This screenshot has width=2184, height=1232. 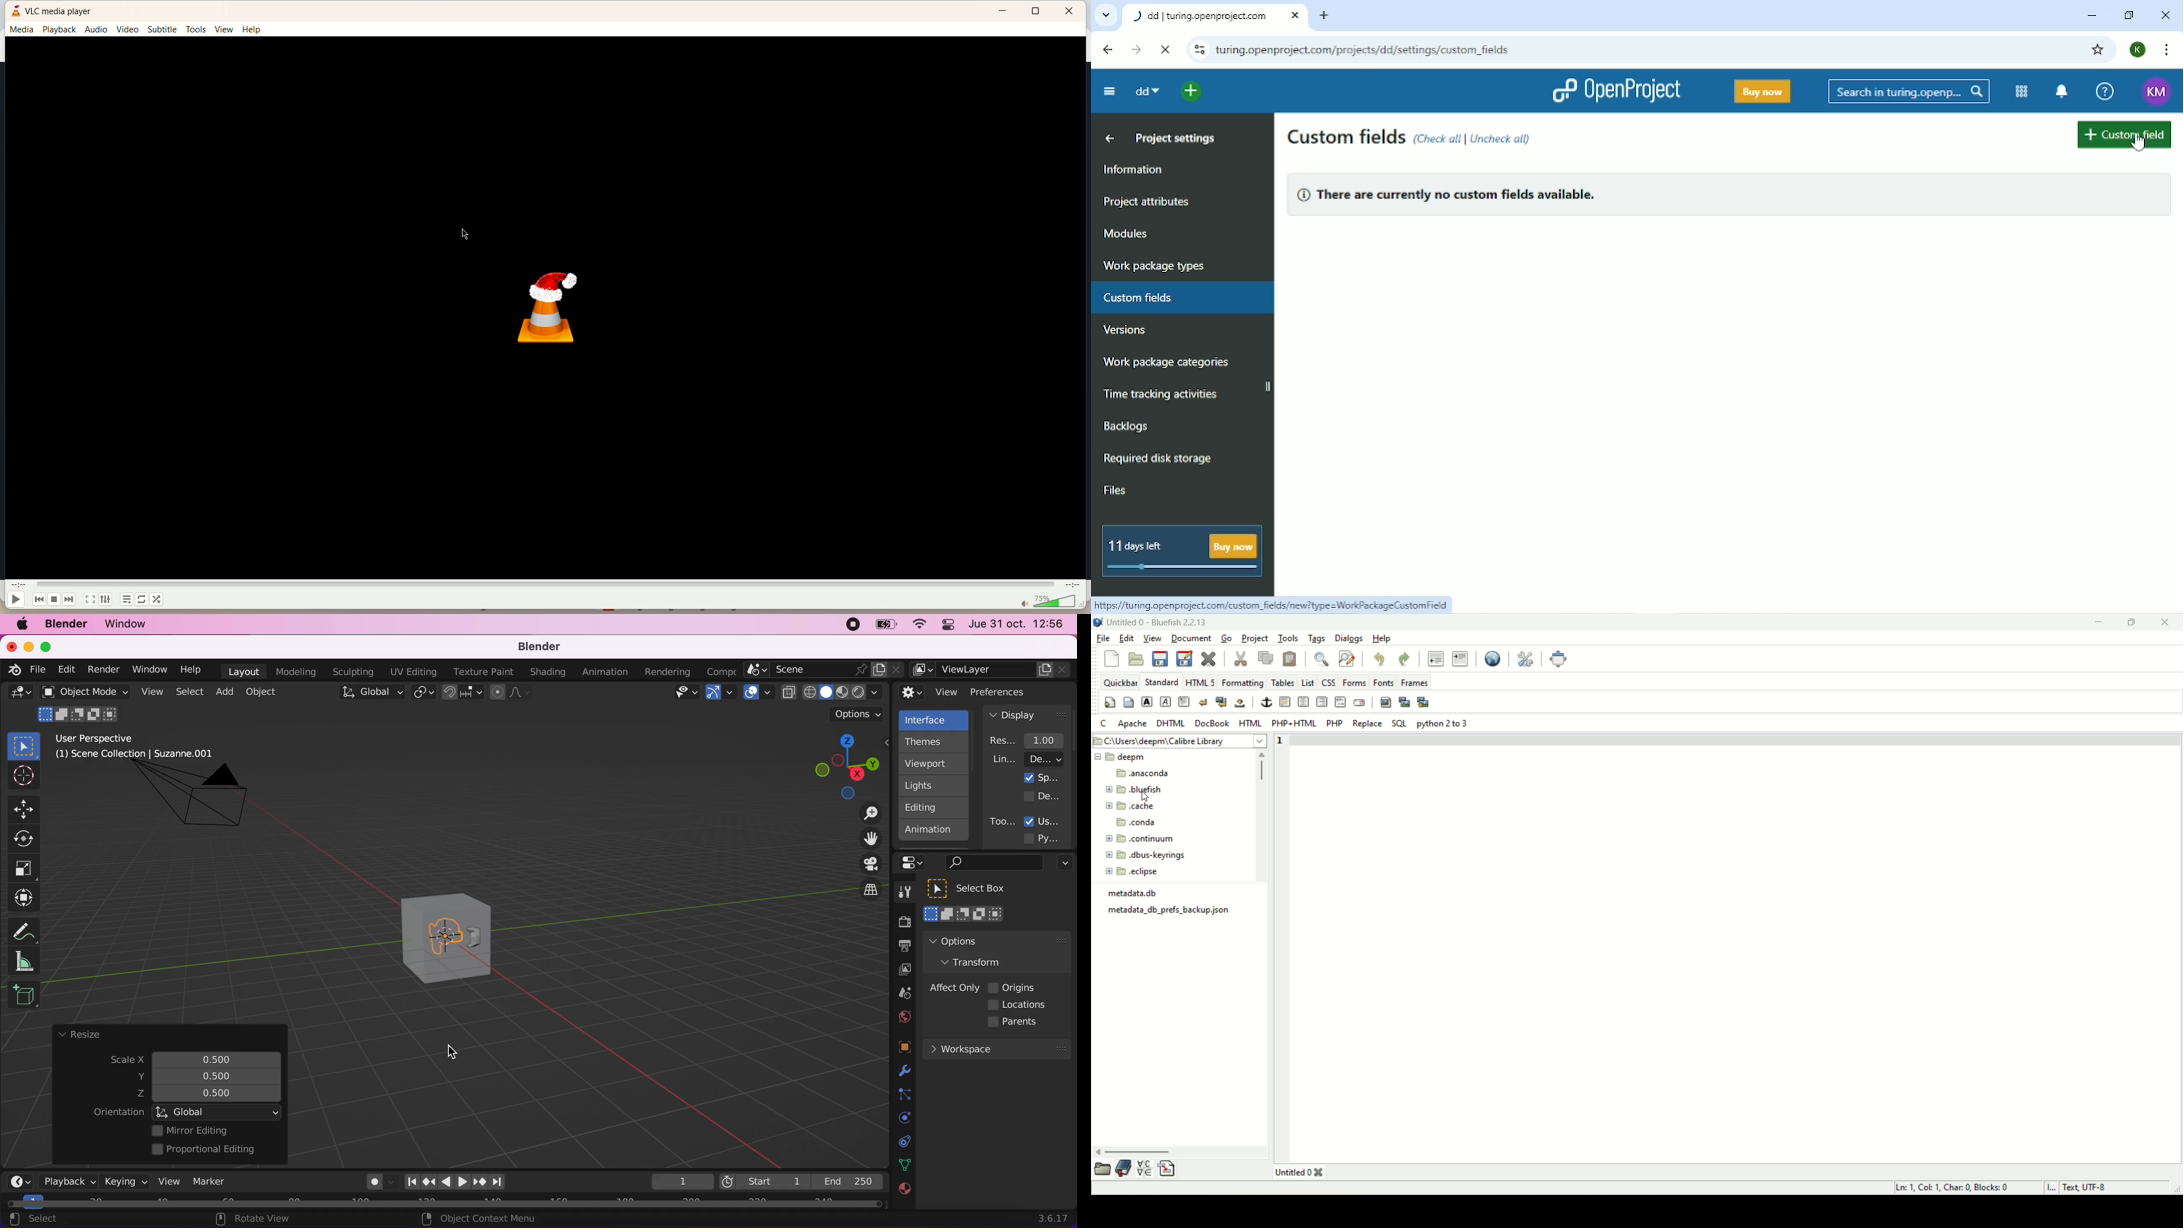 I want to click on object context menu, so click(x=481, y=1218).